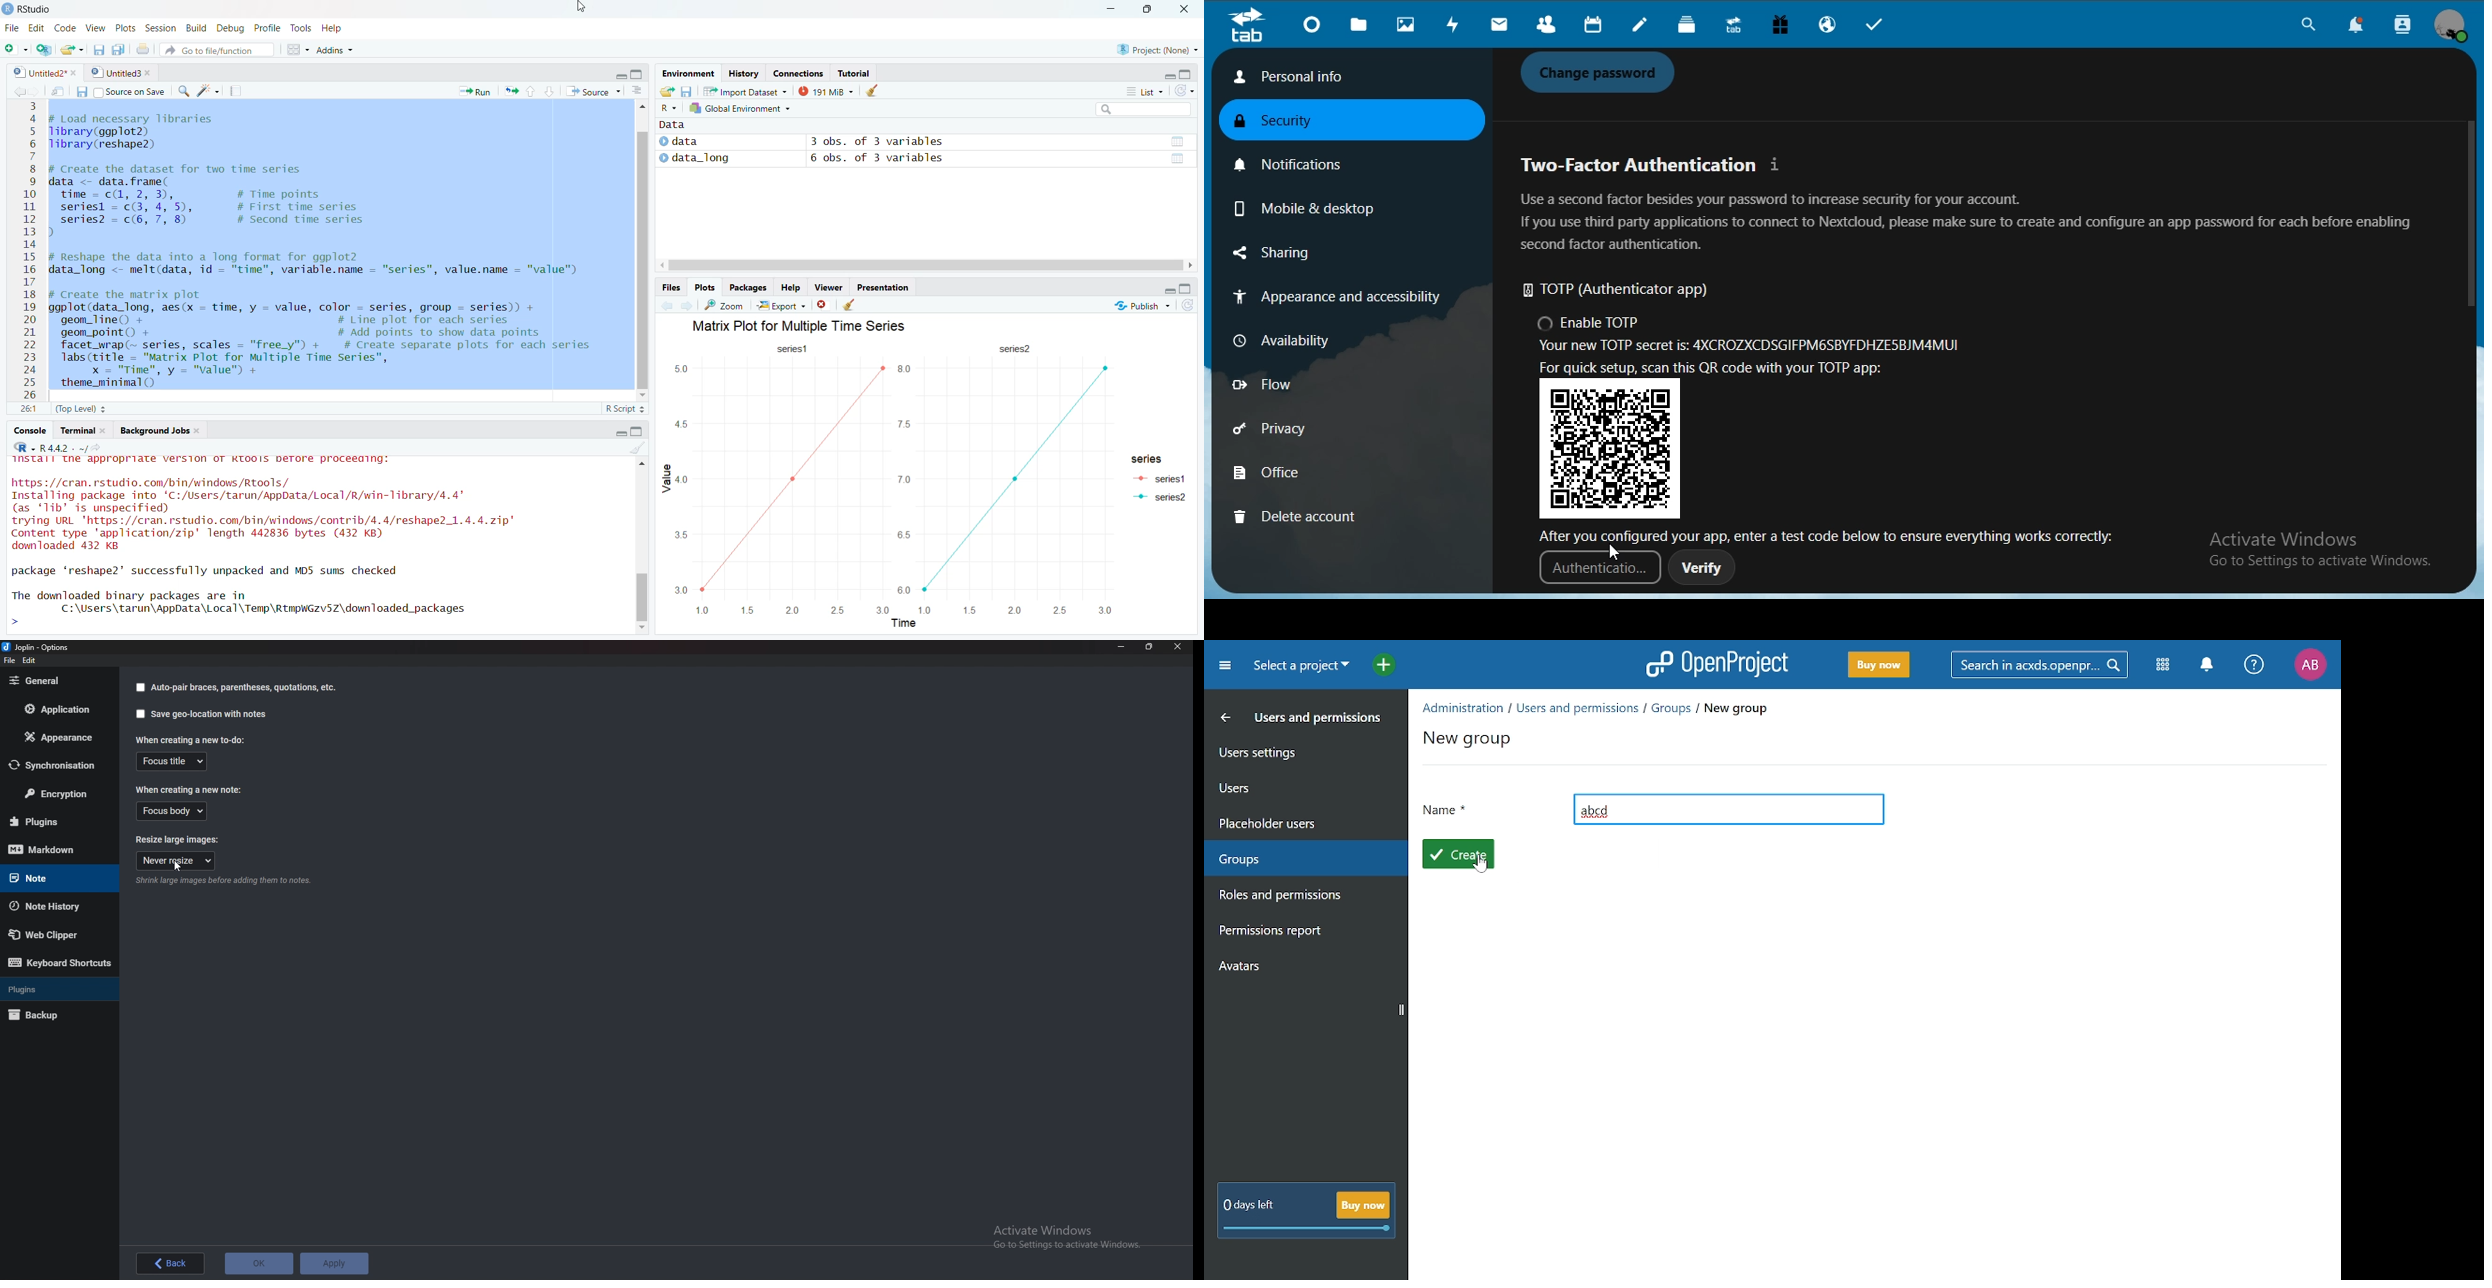 This screenshot has width=2492, height=1288. What do you see at coordinates (83, 431) in the screenshot?
I see `Terminal` at bounding box center [83, 431].